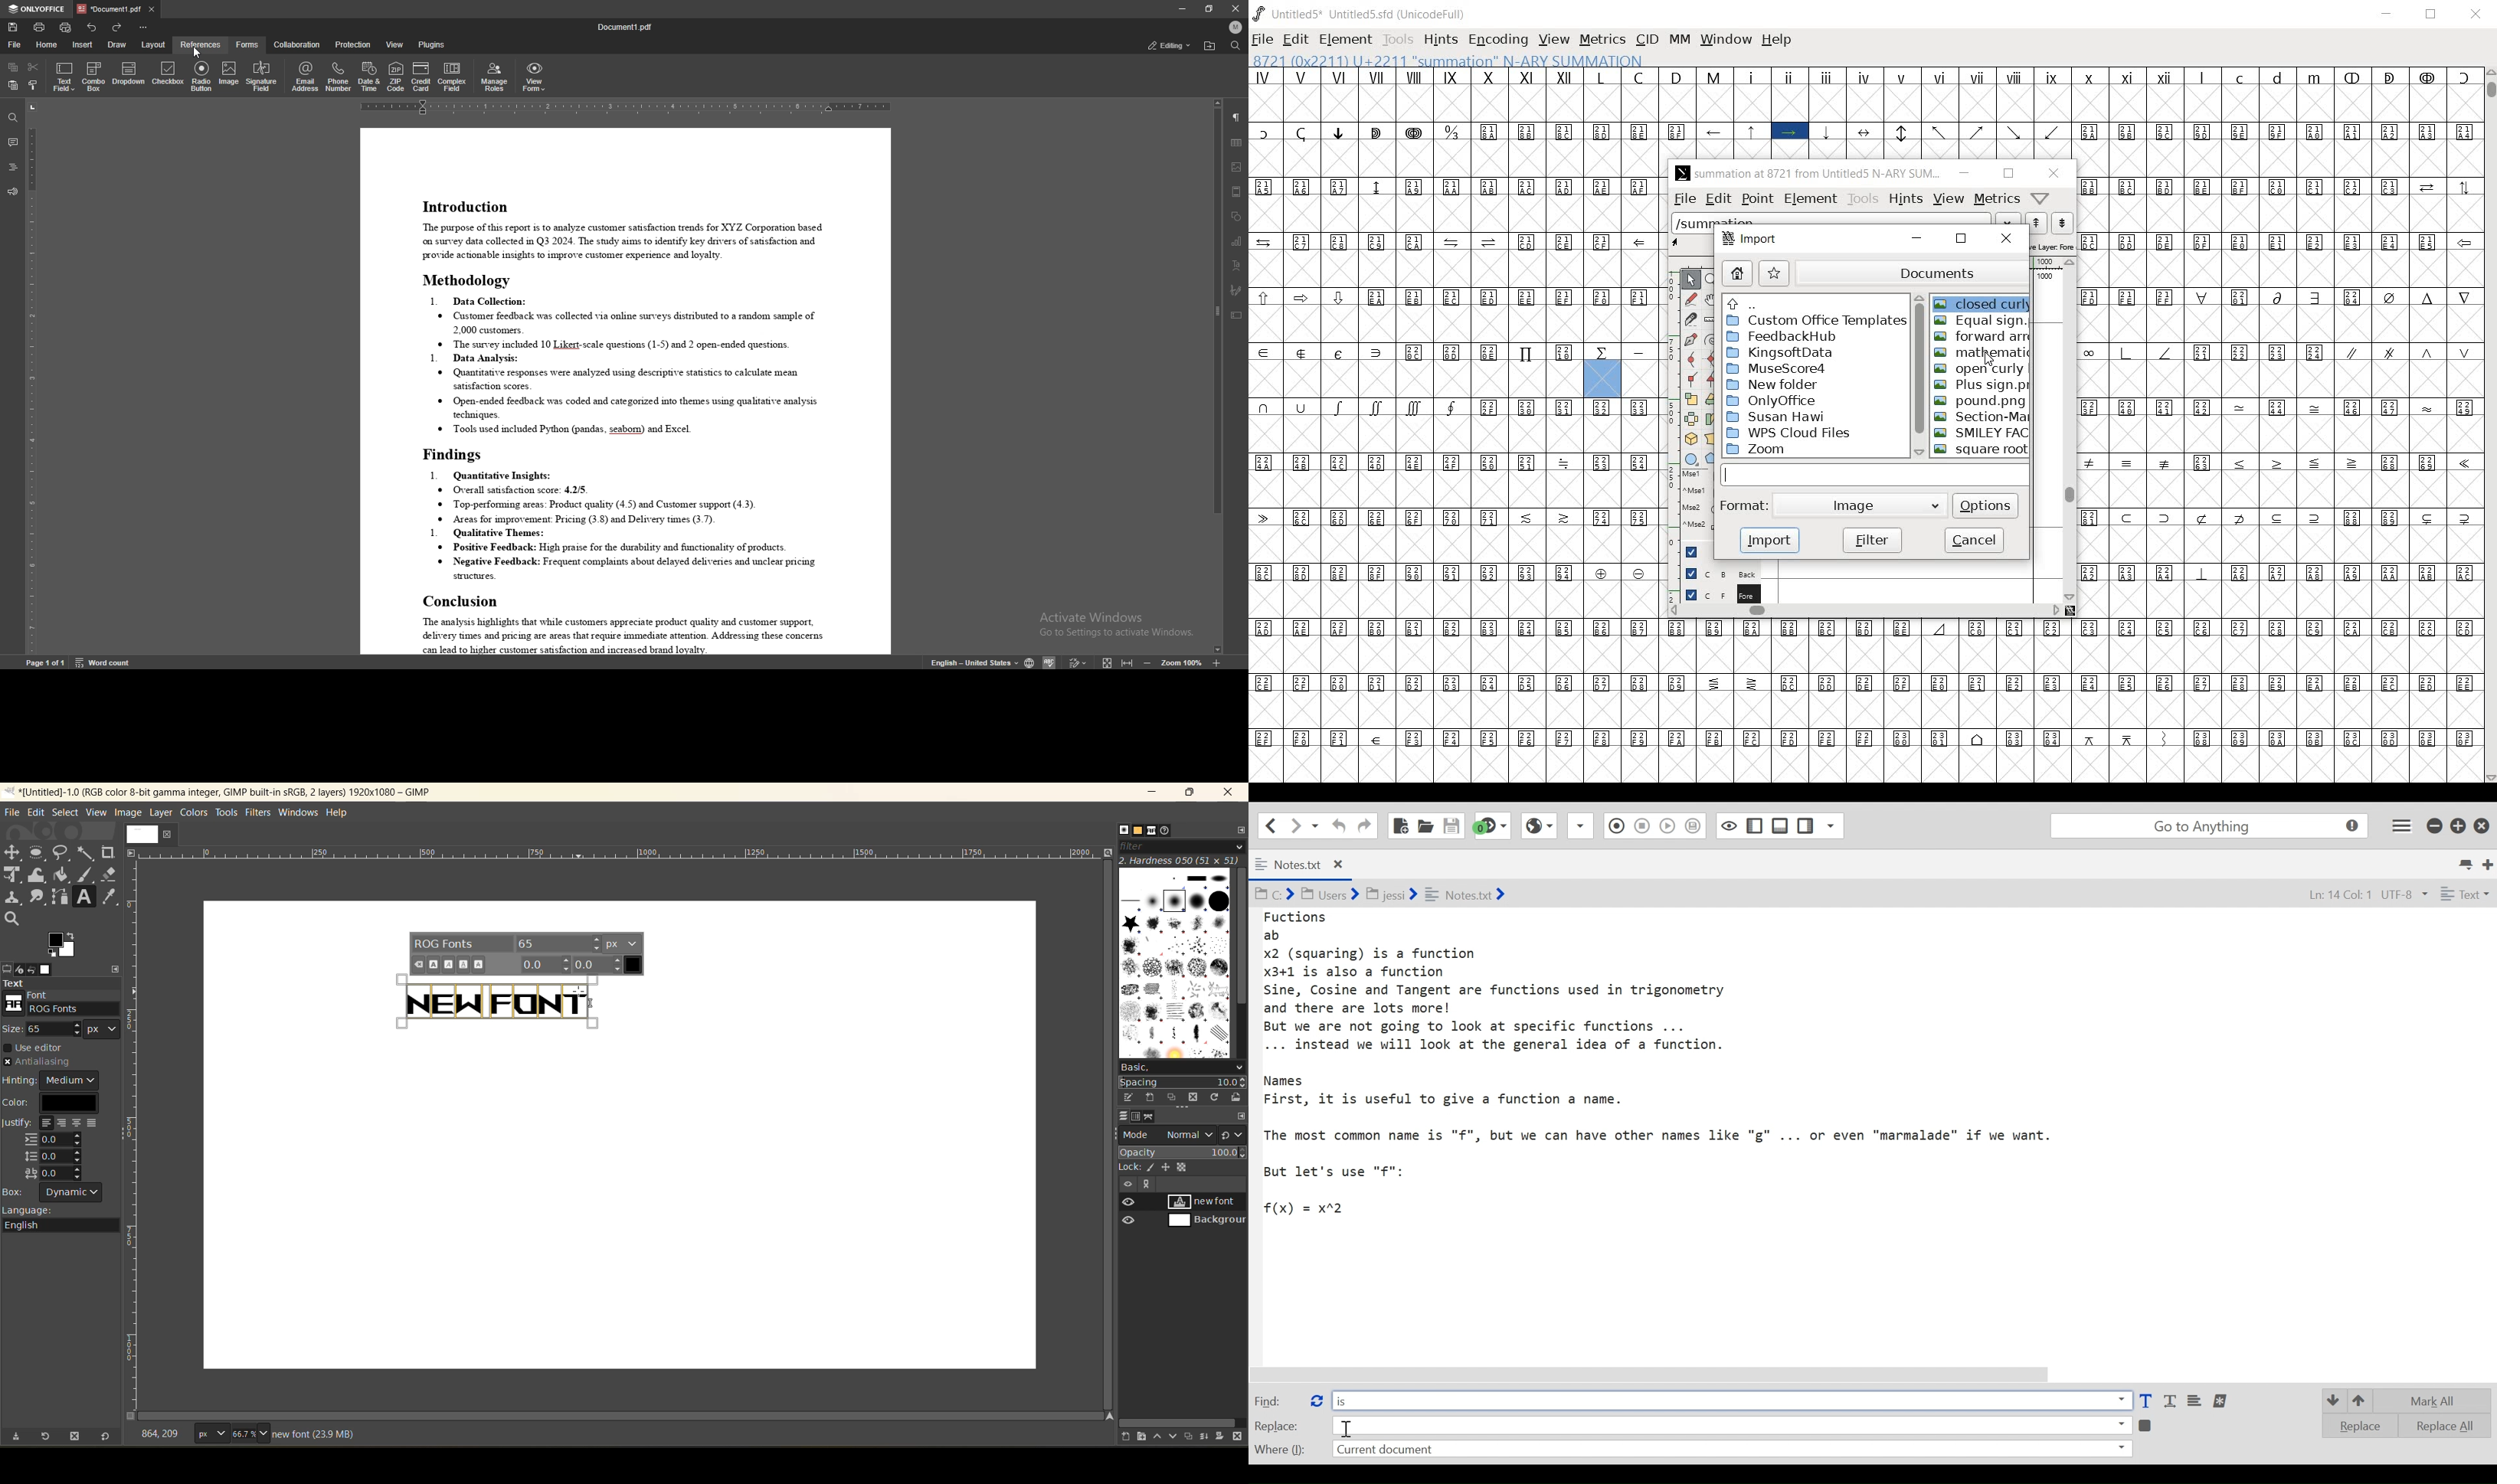 This screenshot has width=2520, height=1484. I want to click on word count, so click(103, 662).